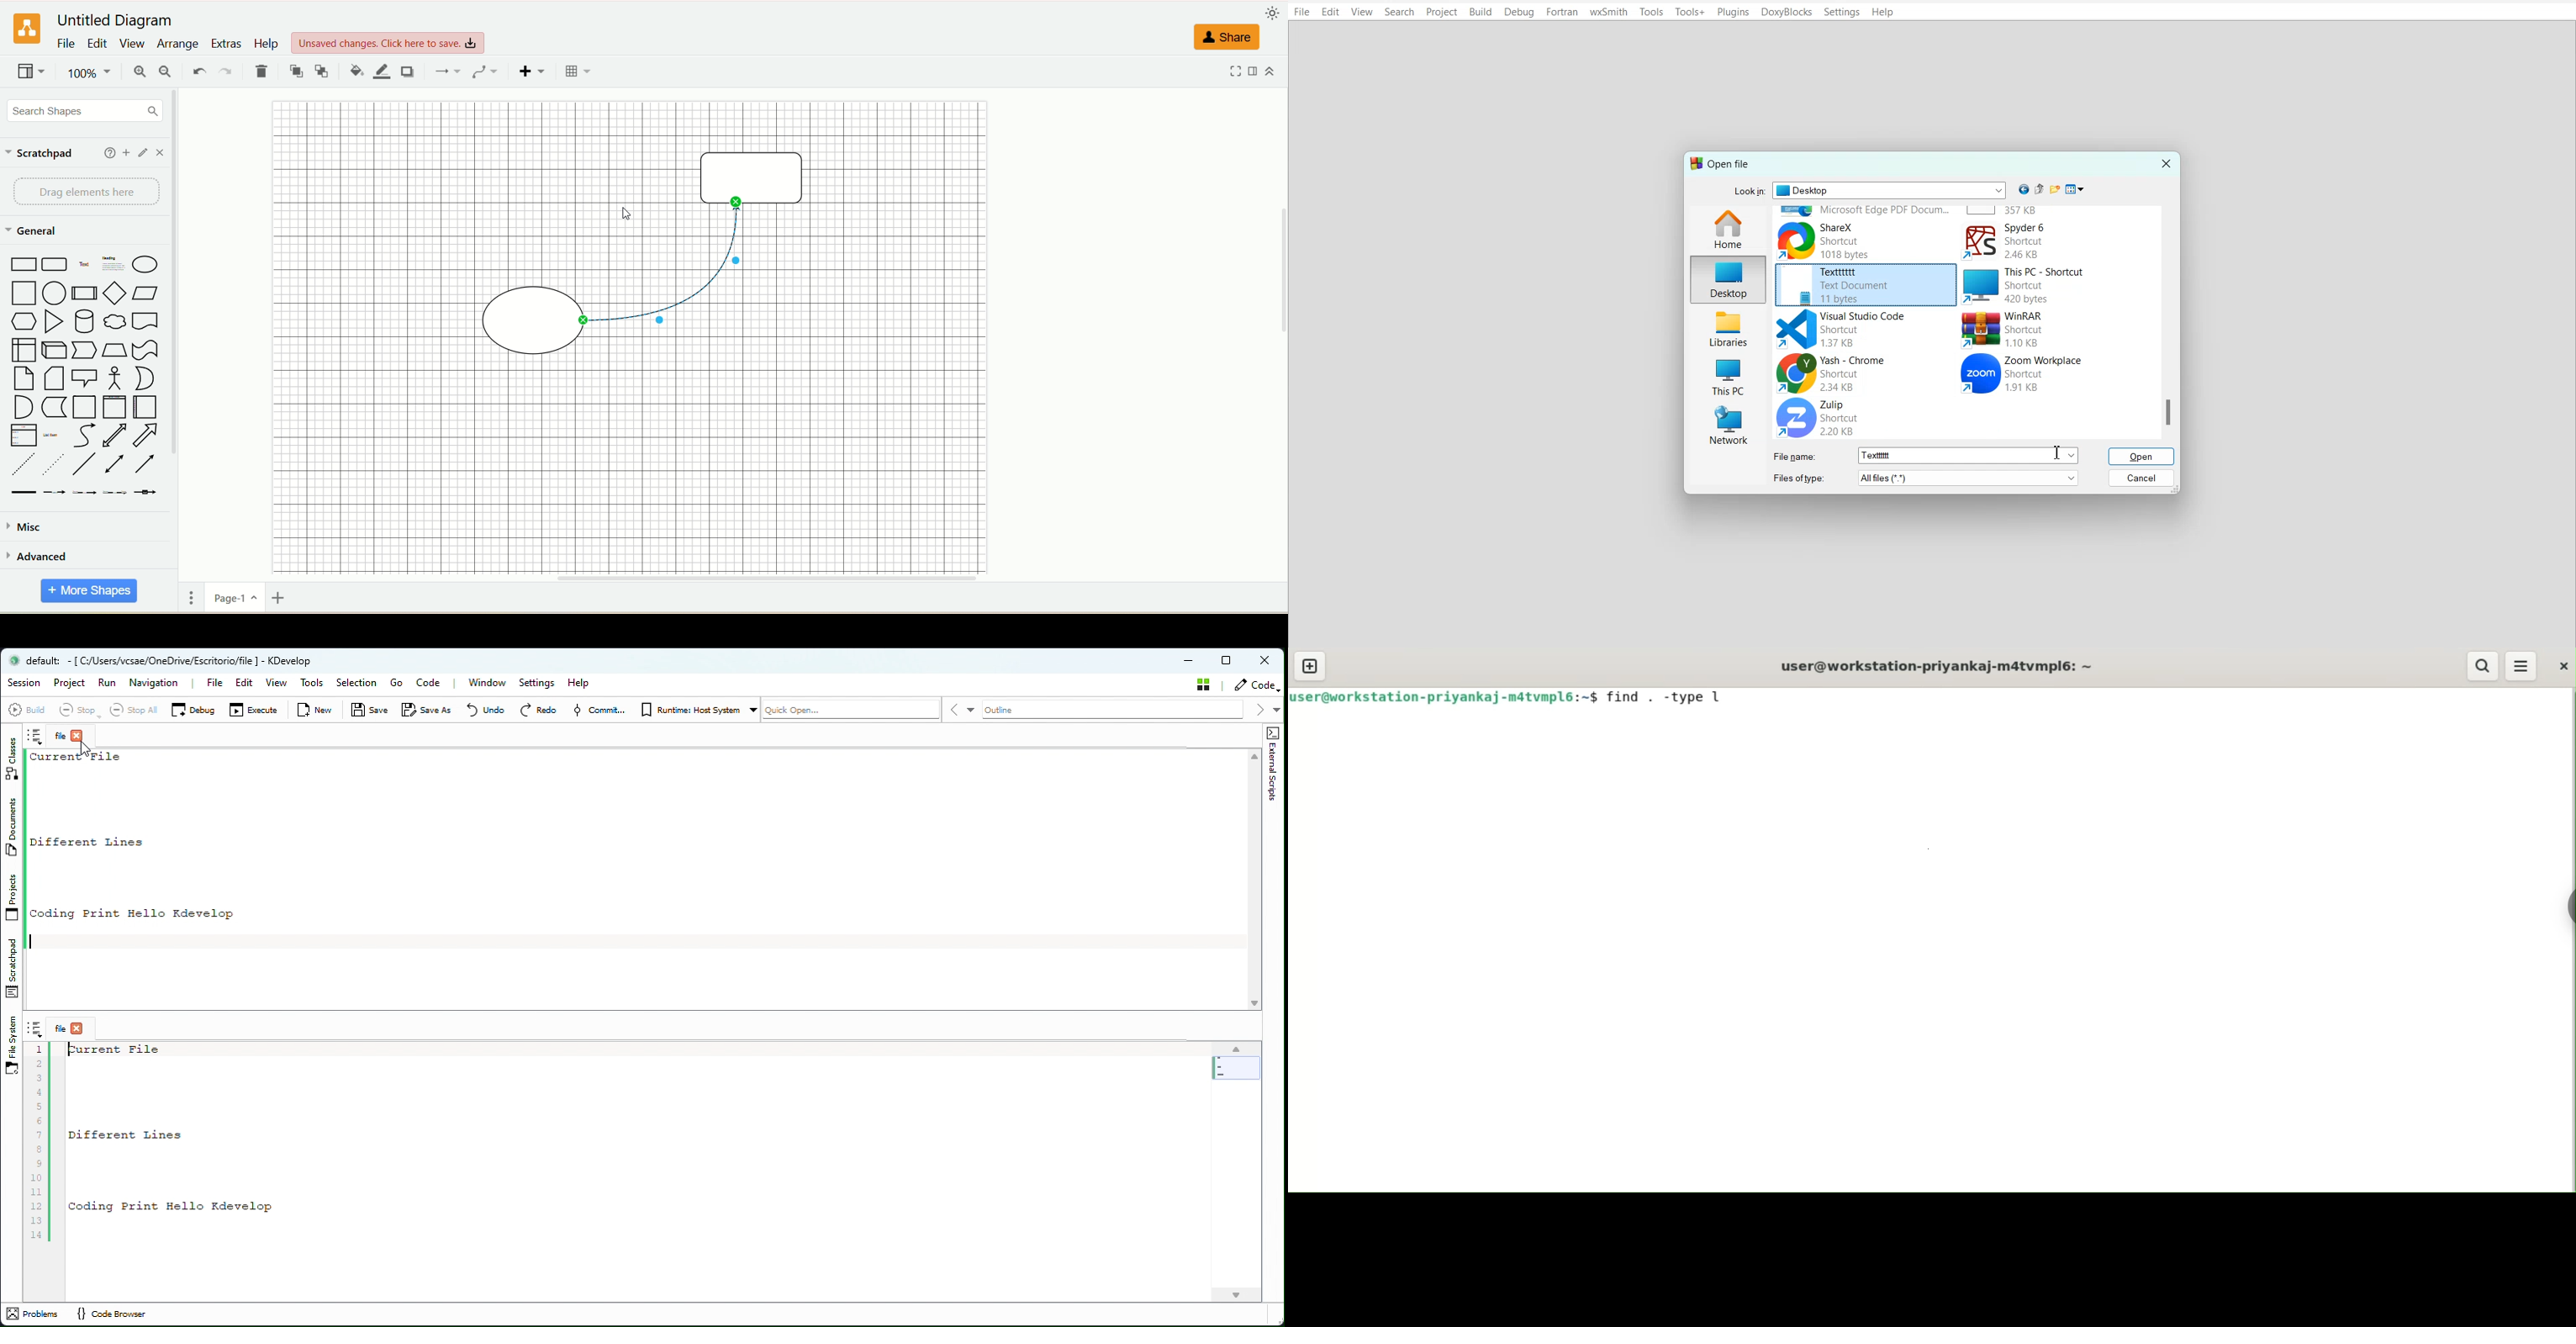  What do you see at coordinates (577, 72) in the screenshot?
I see `table` at bounding box center [577, 72].